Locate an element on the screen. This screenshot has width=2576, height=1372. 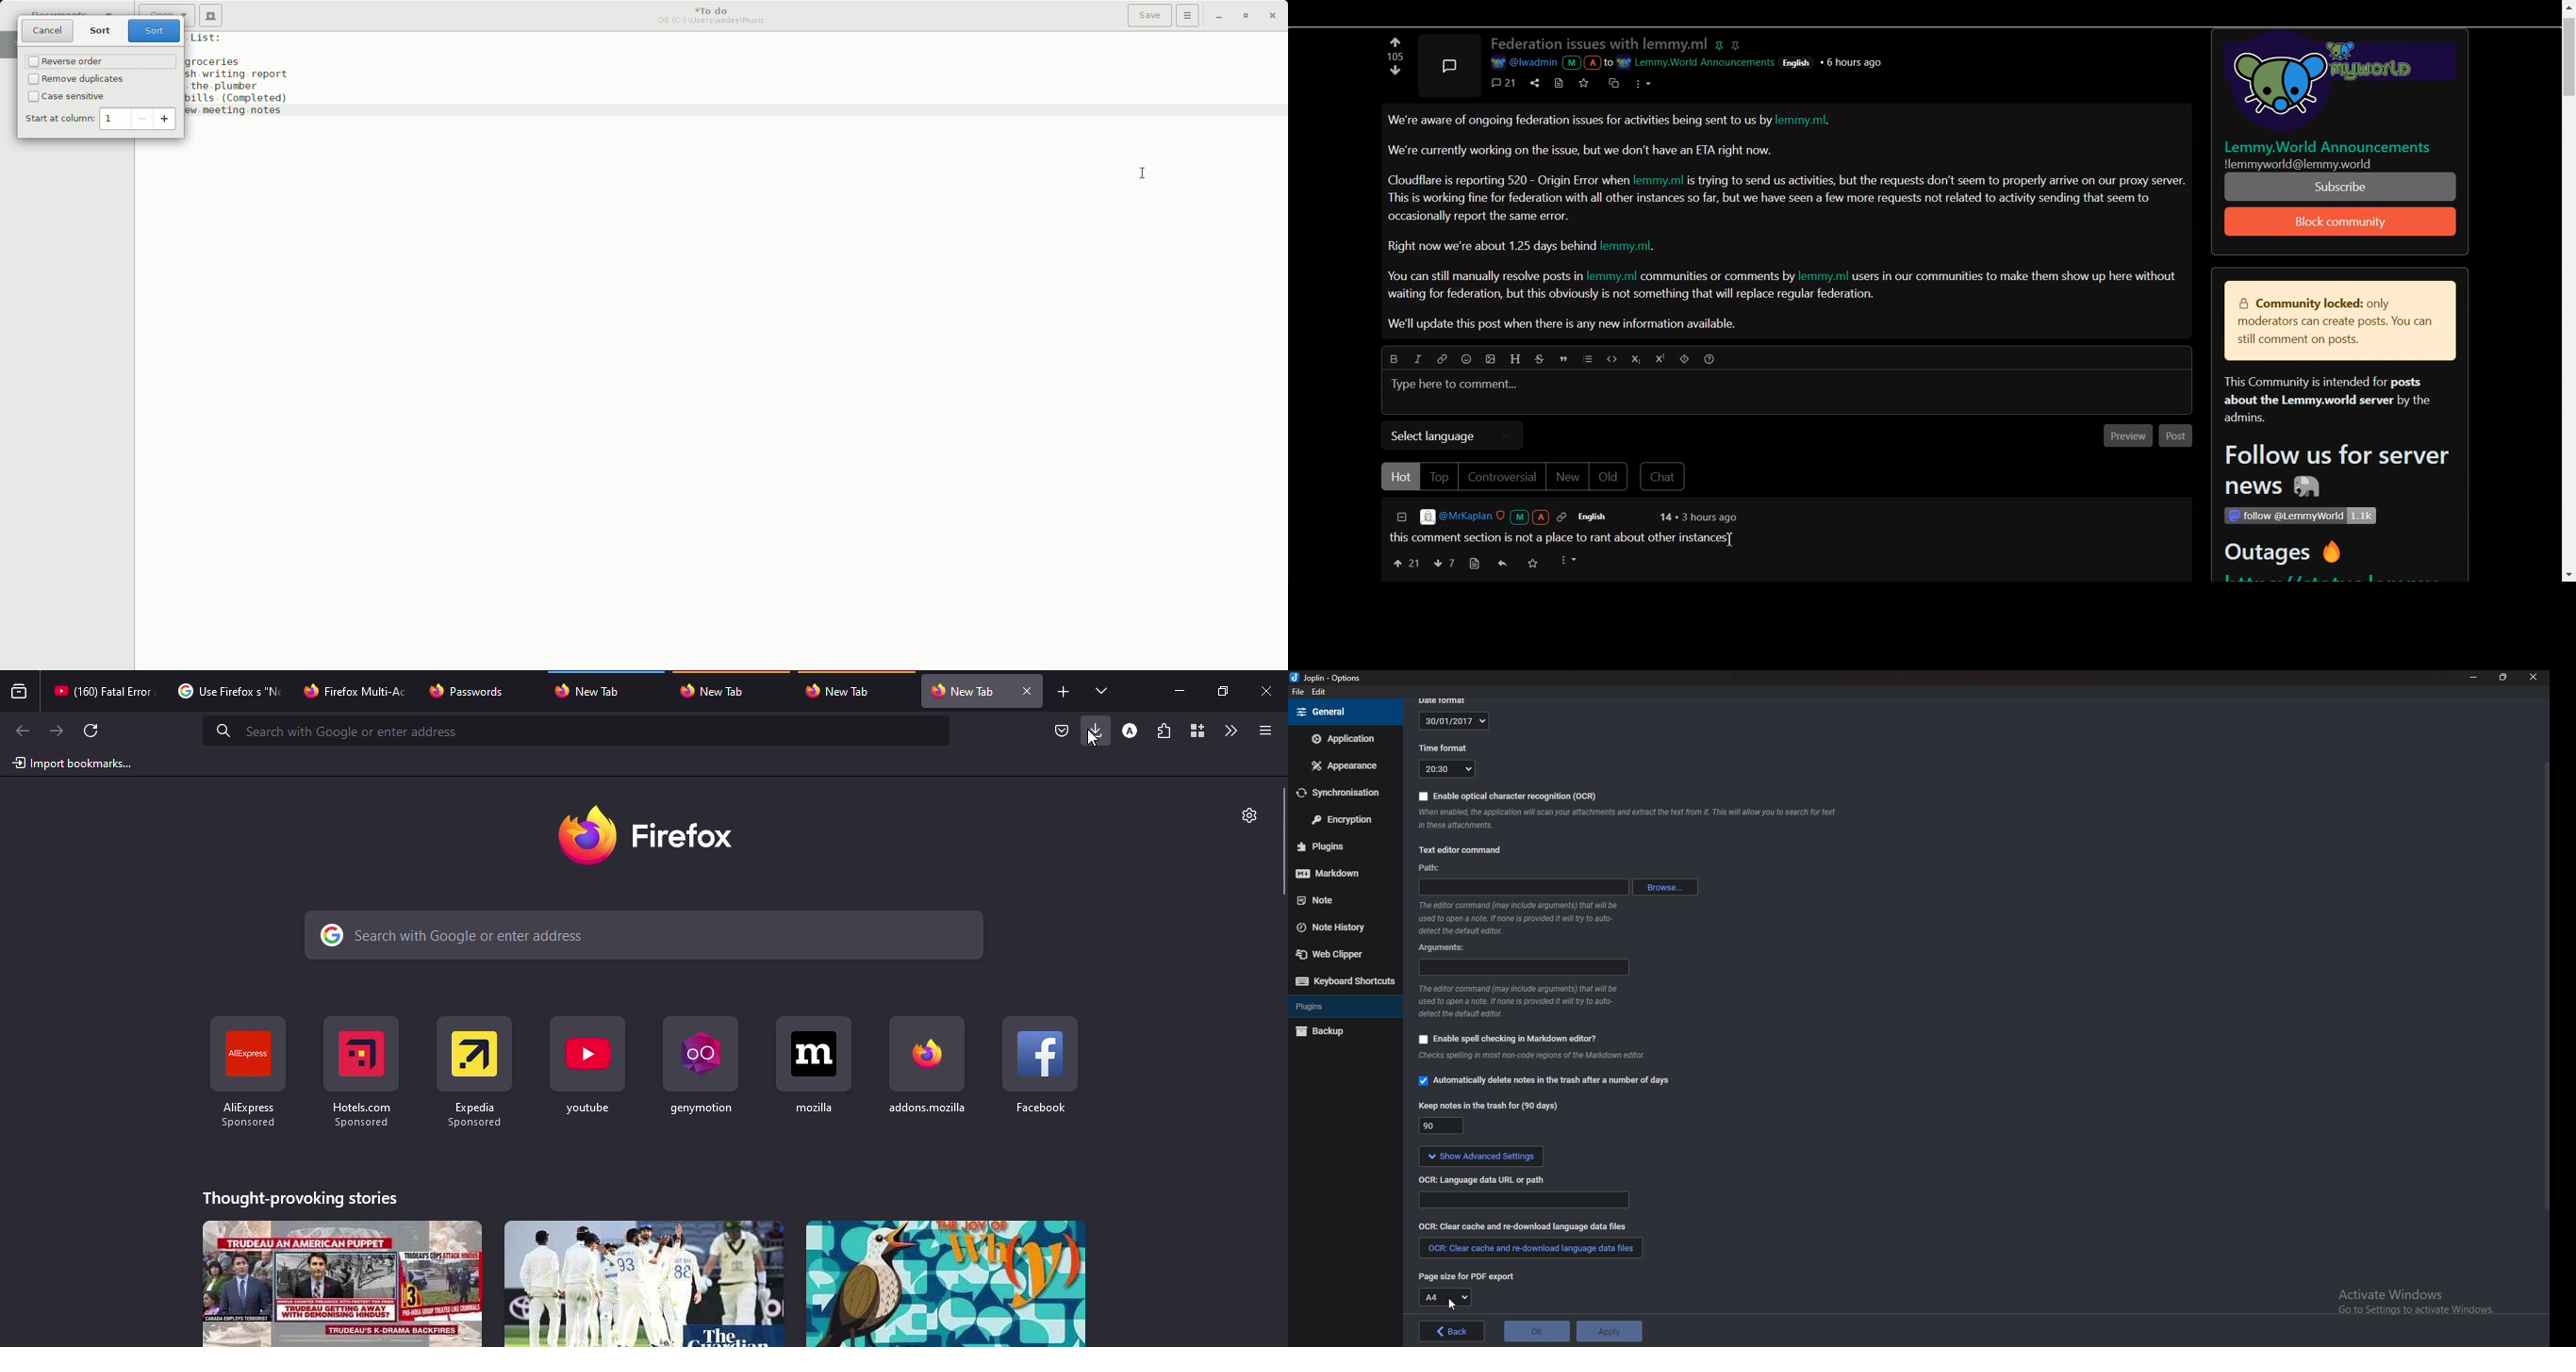
Info on spell check is located at coordinates (1532, 1056).